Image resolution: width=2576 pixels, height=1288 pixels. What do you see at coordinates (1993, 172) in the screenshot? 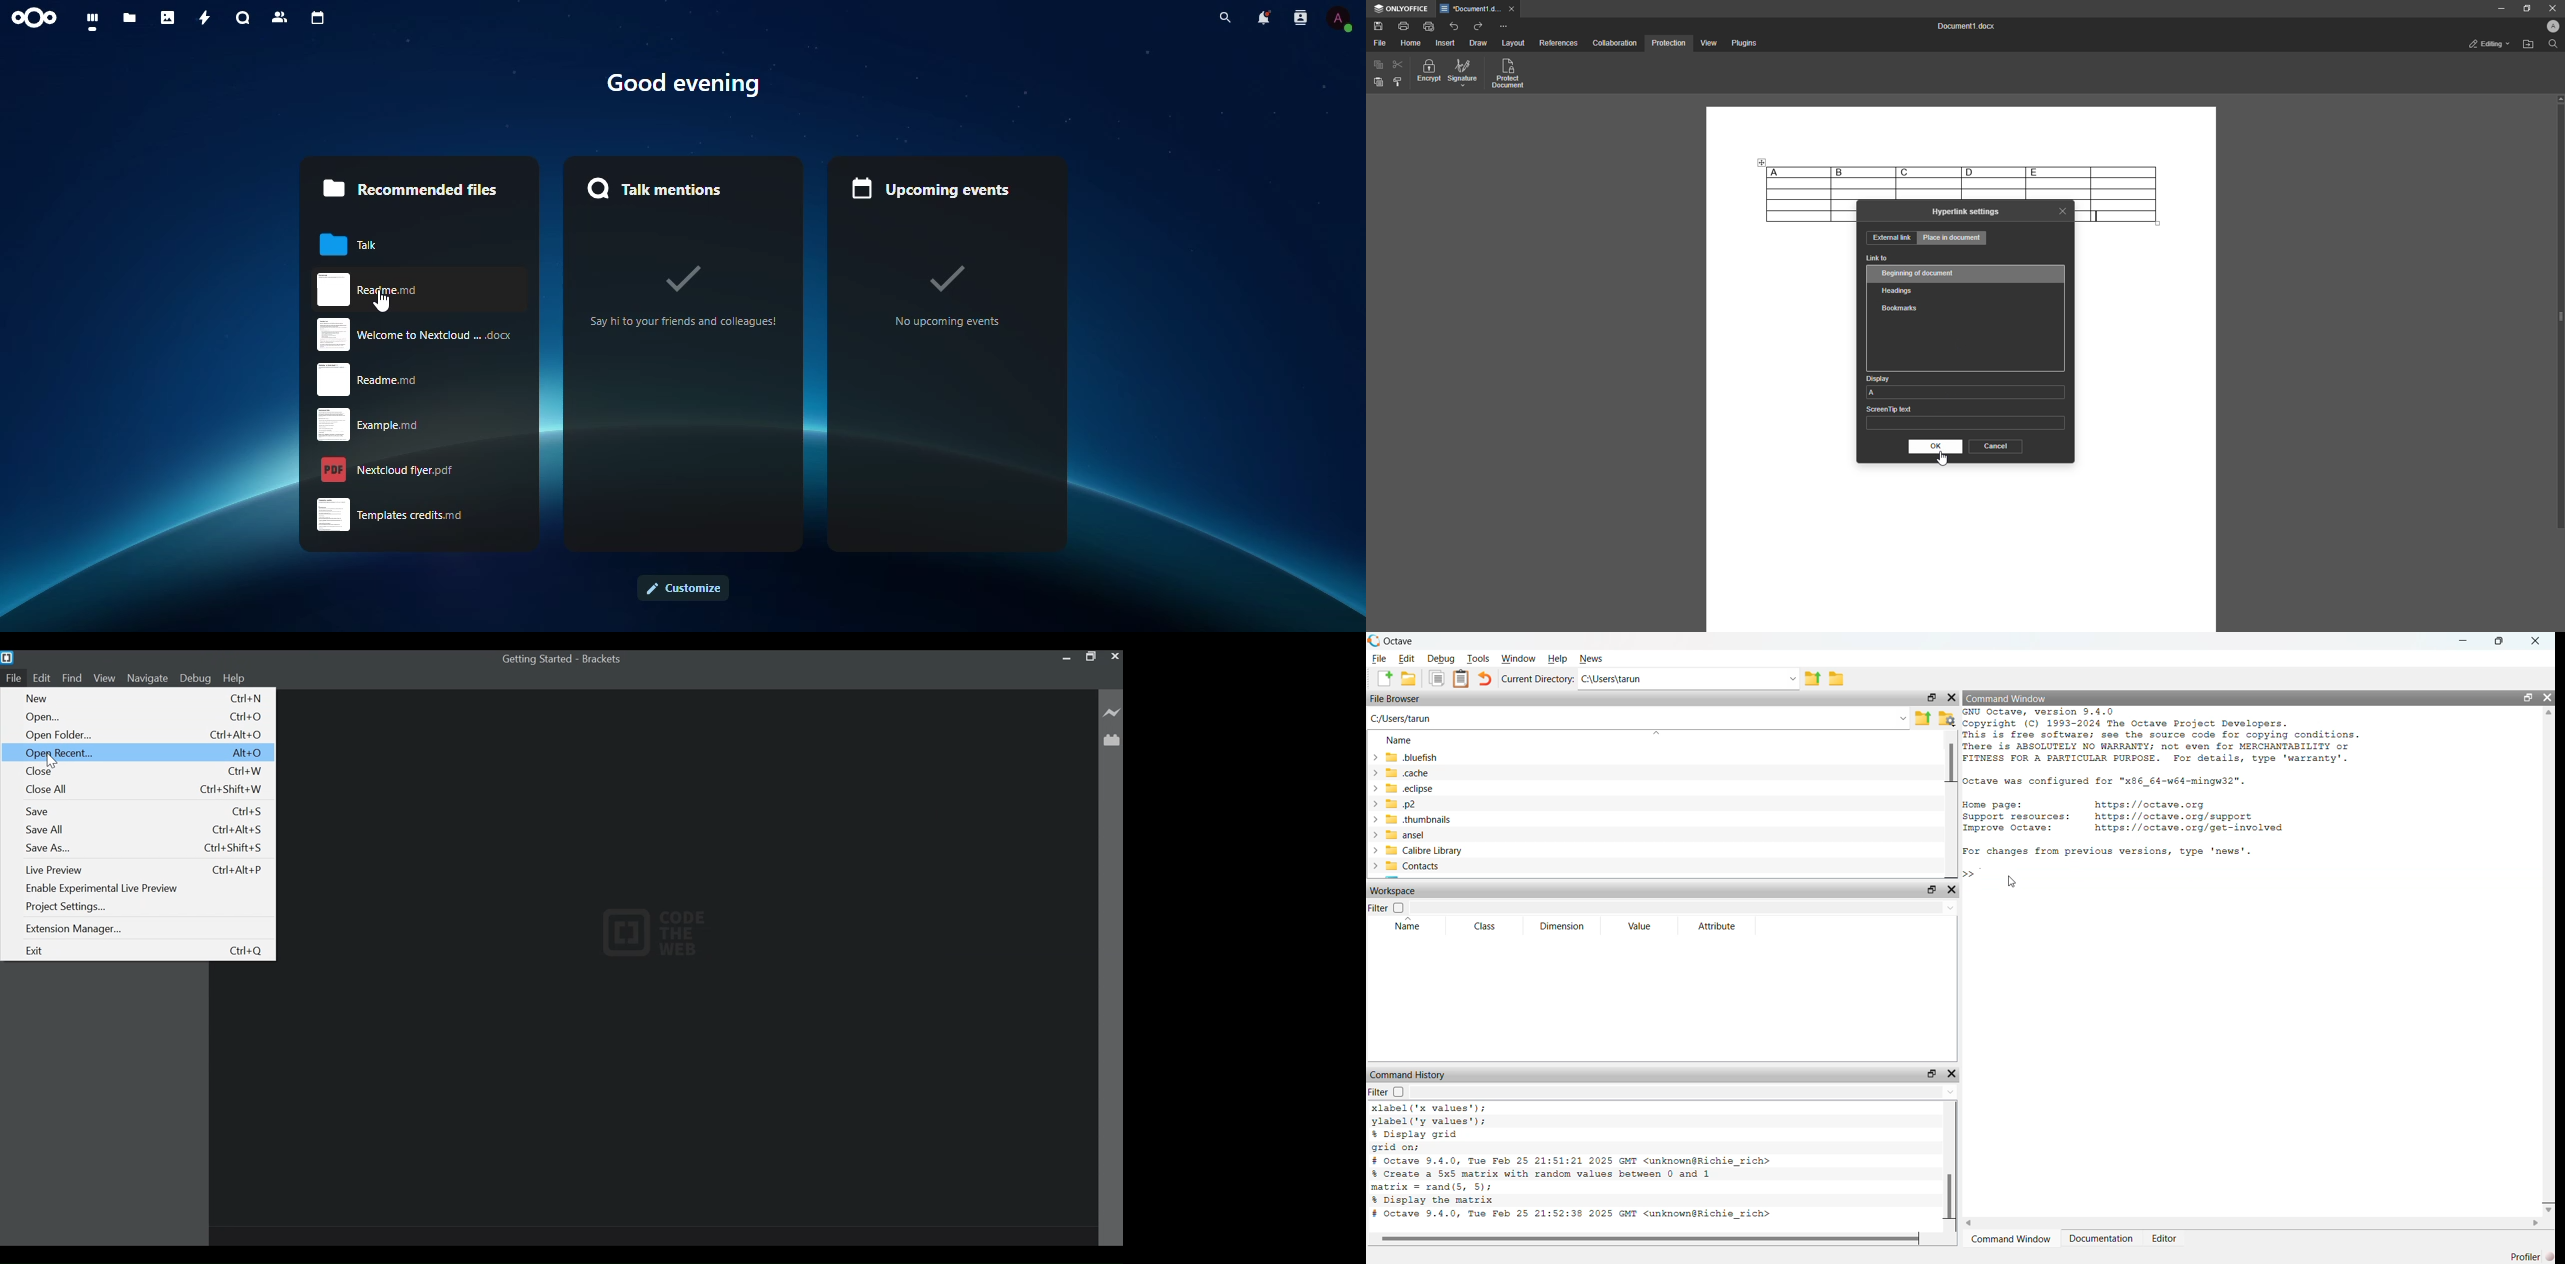
I see `D` at bounding box center [1993, 172].